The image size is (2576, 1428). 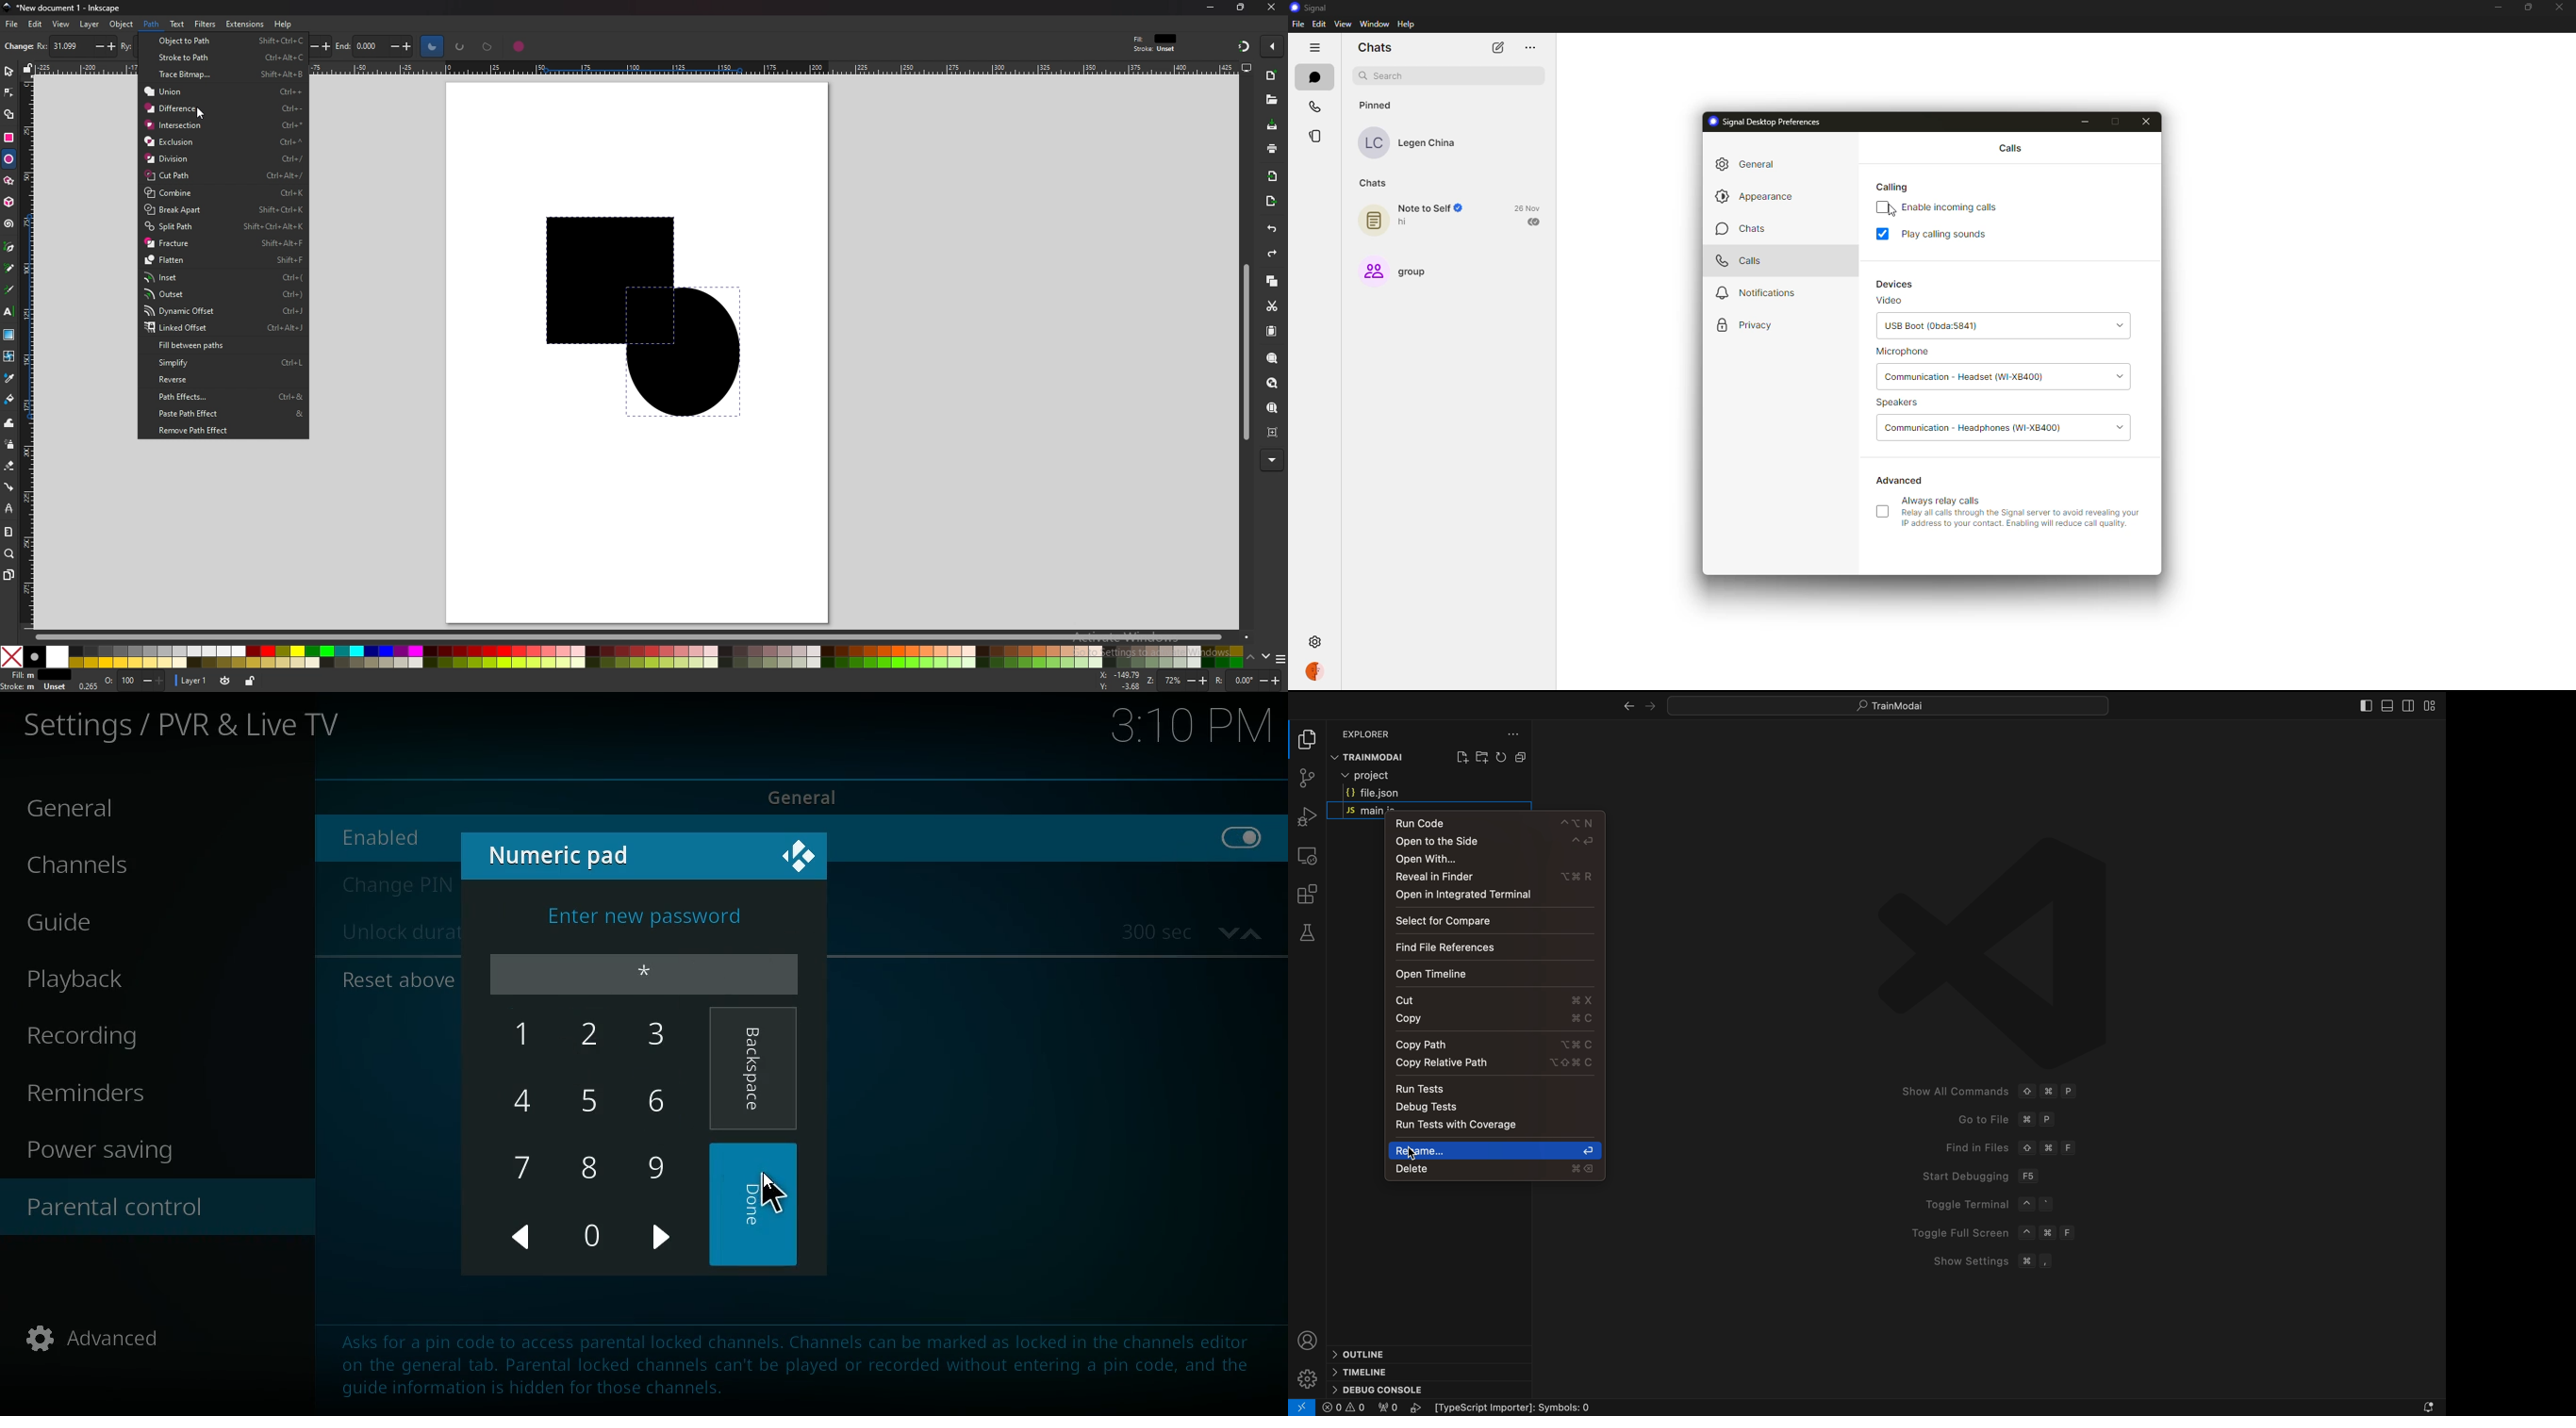 I want to click on calls, so click(x=2011, y=147).